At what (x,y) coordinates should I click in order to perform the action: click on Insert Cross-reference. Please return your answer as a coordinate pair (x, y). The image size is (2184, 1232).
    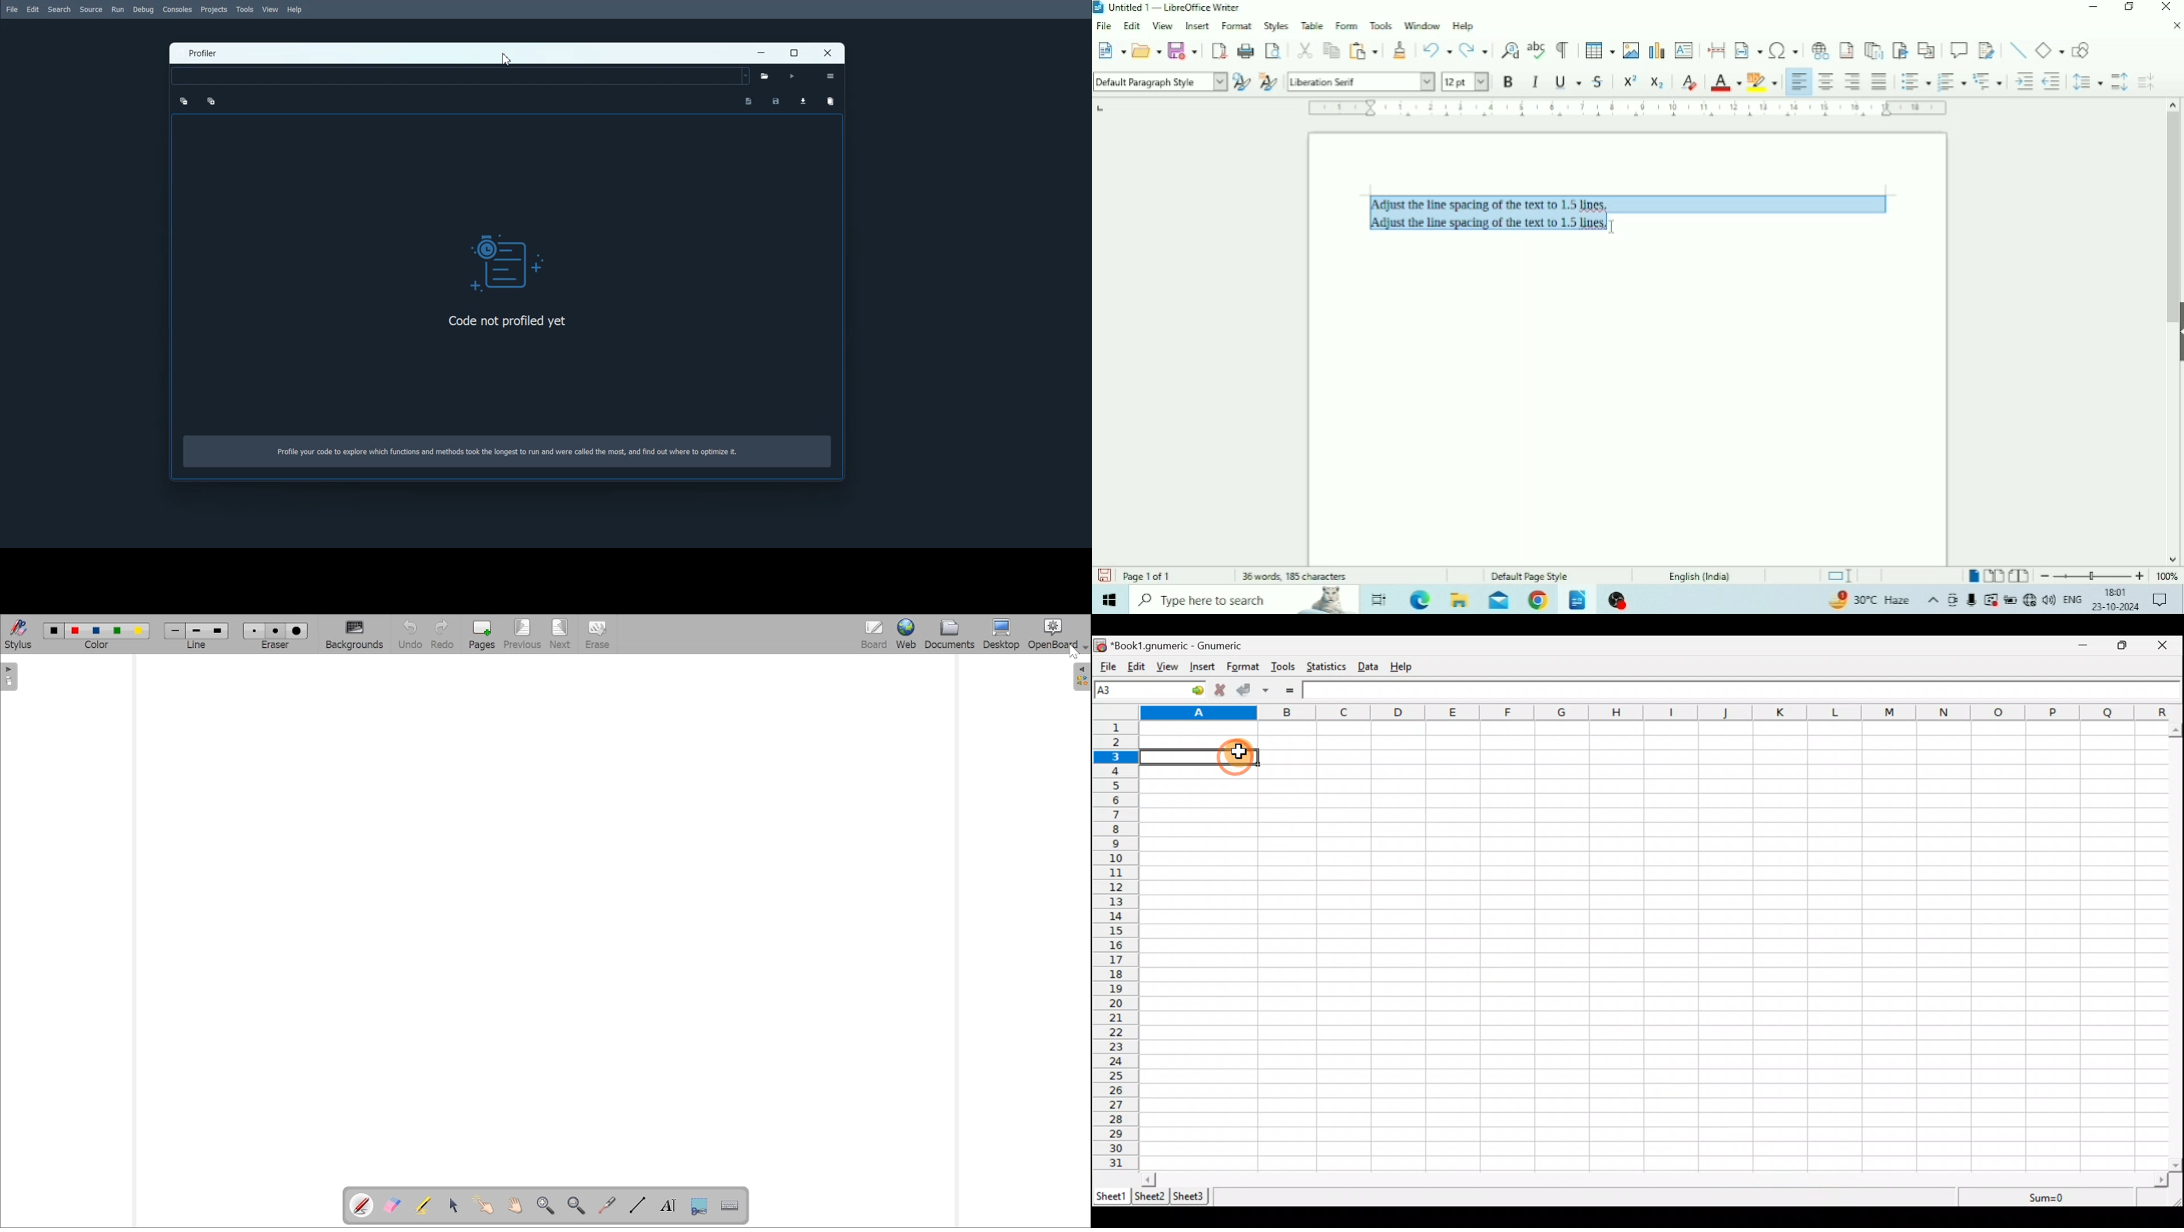
    Looking at the image, I should click on (1926, 49).